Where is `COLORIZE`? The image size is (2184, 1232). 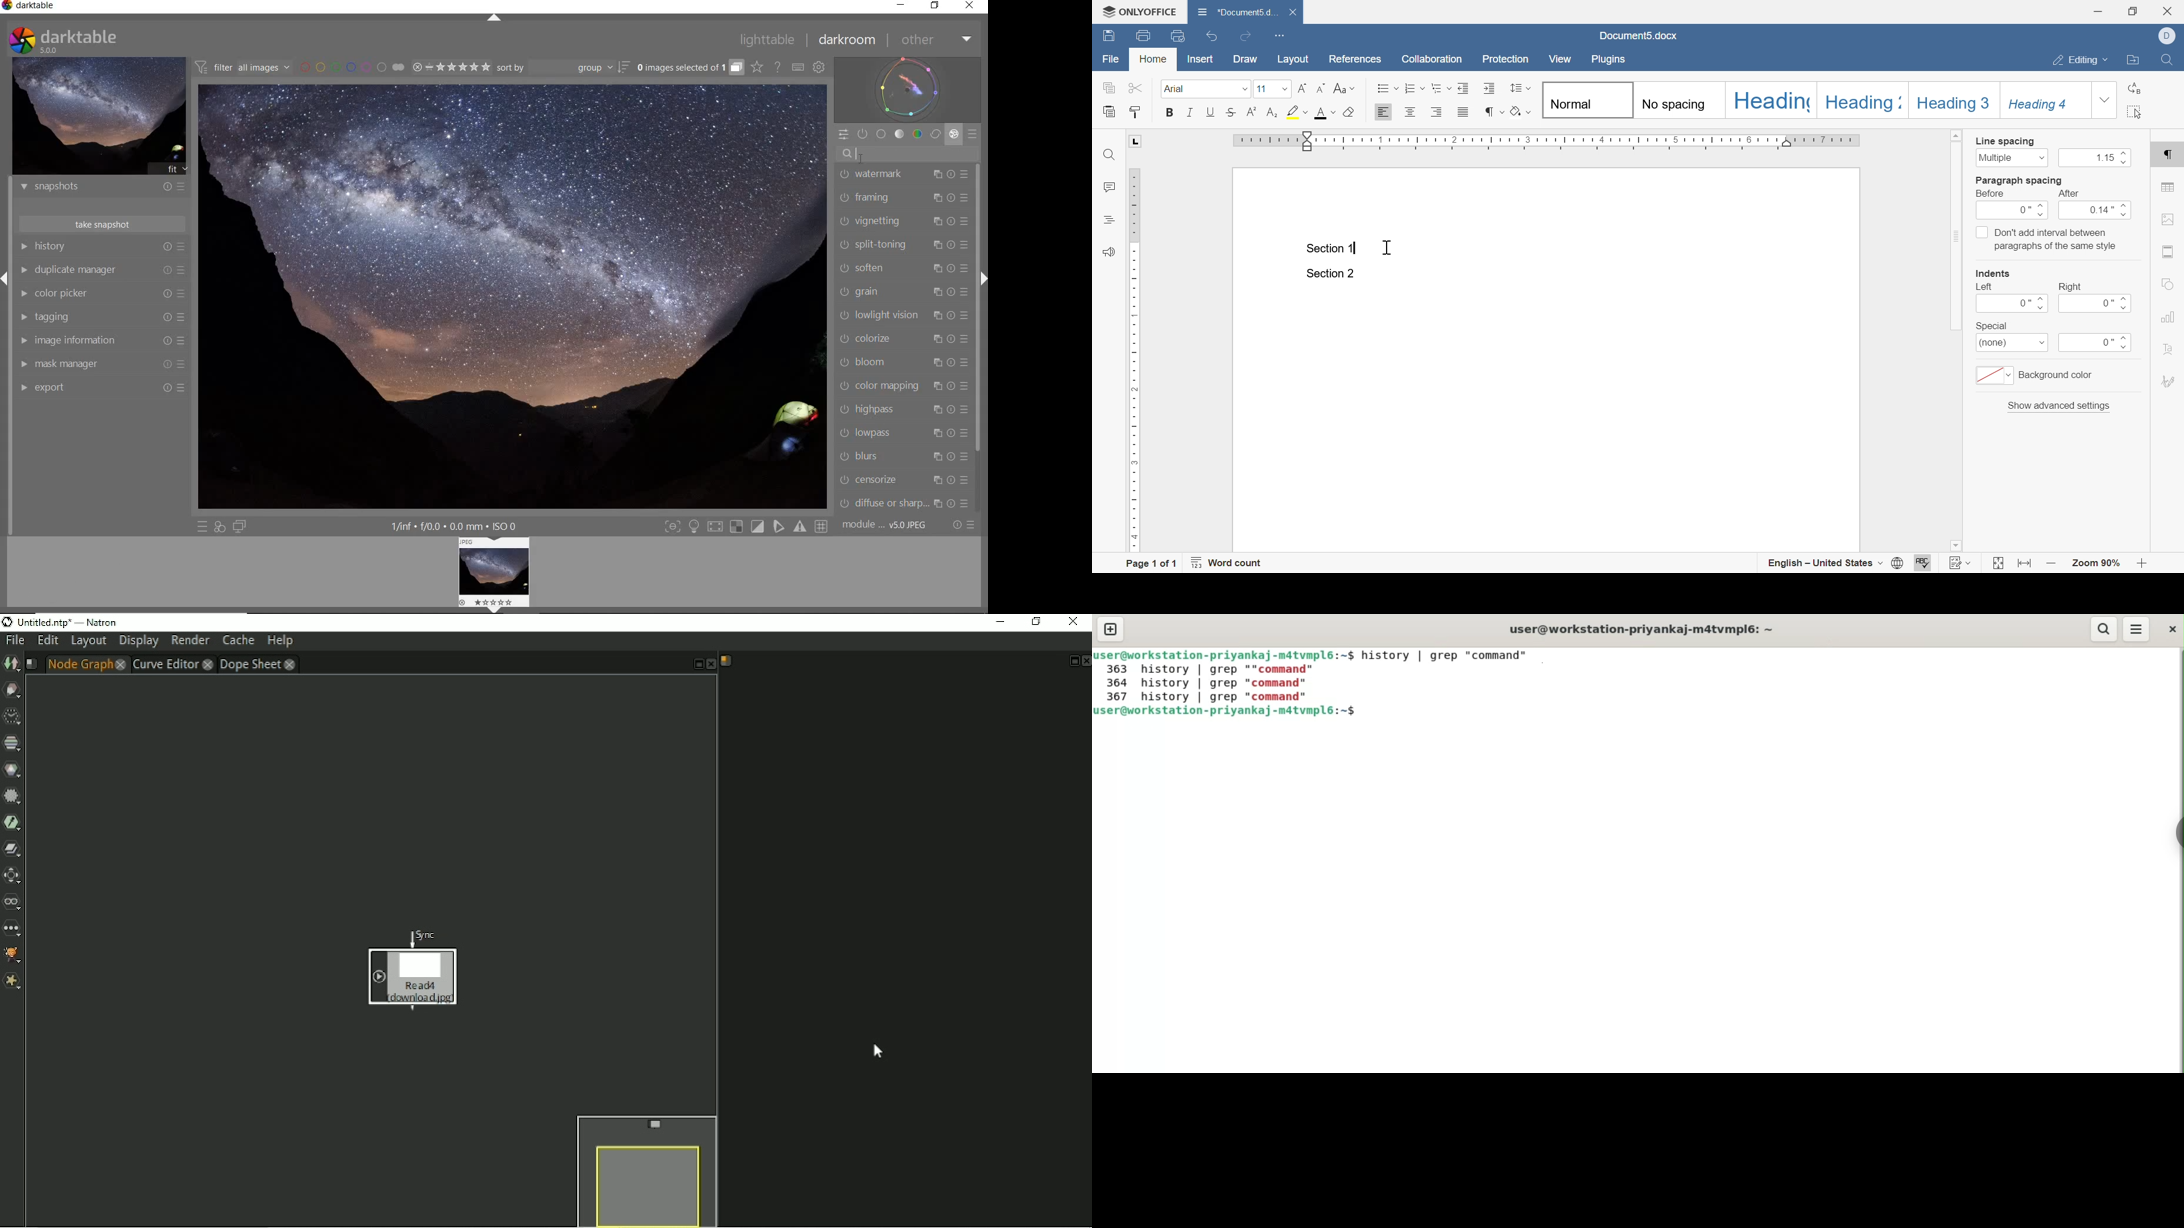 COLORIZE is located at coordinates (863, 339).